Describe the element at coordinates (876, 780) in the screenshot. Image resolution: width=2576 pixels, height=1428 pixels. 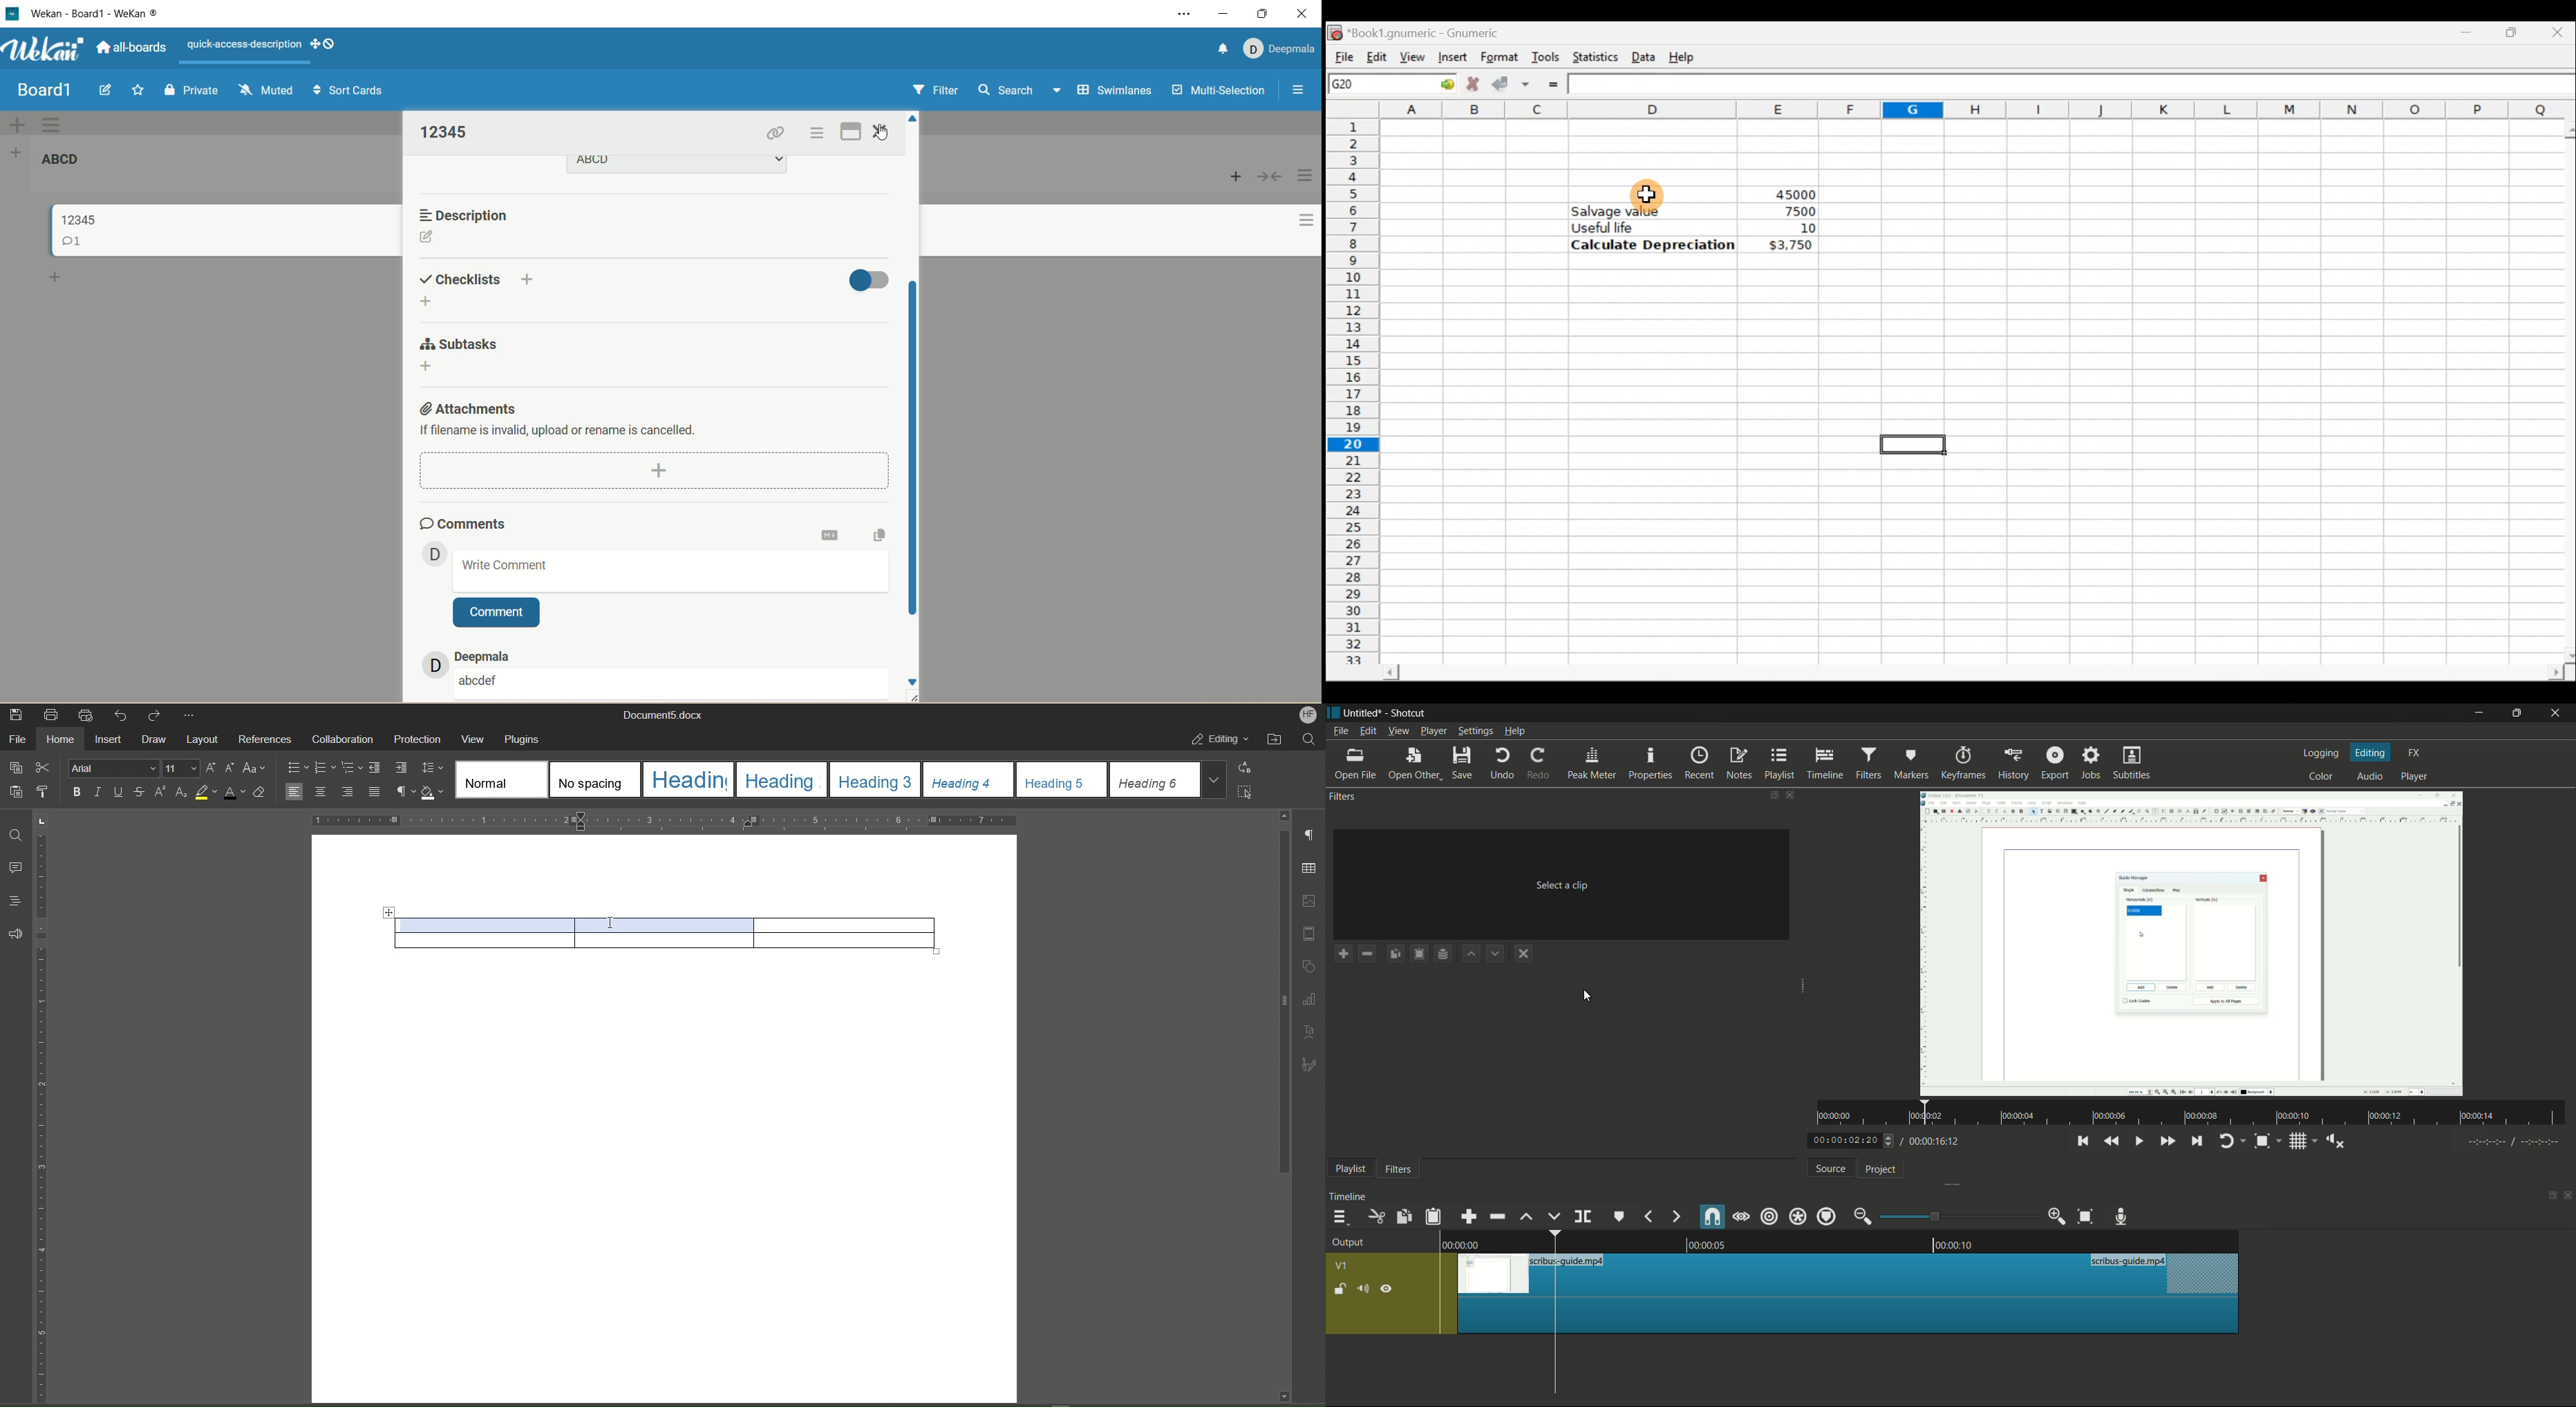
I see `heading 3` at that location.